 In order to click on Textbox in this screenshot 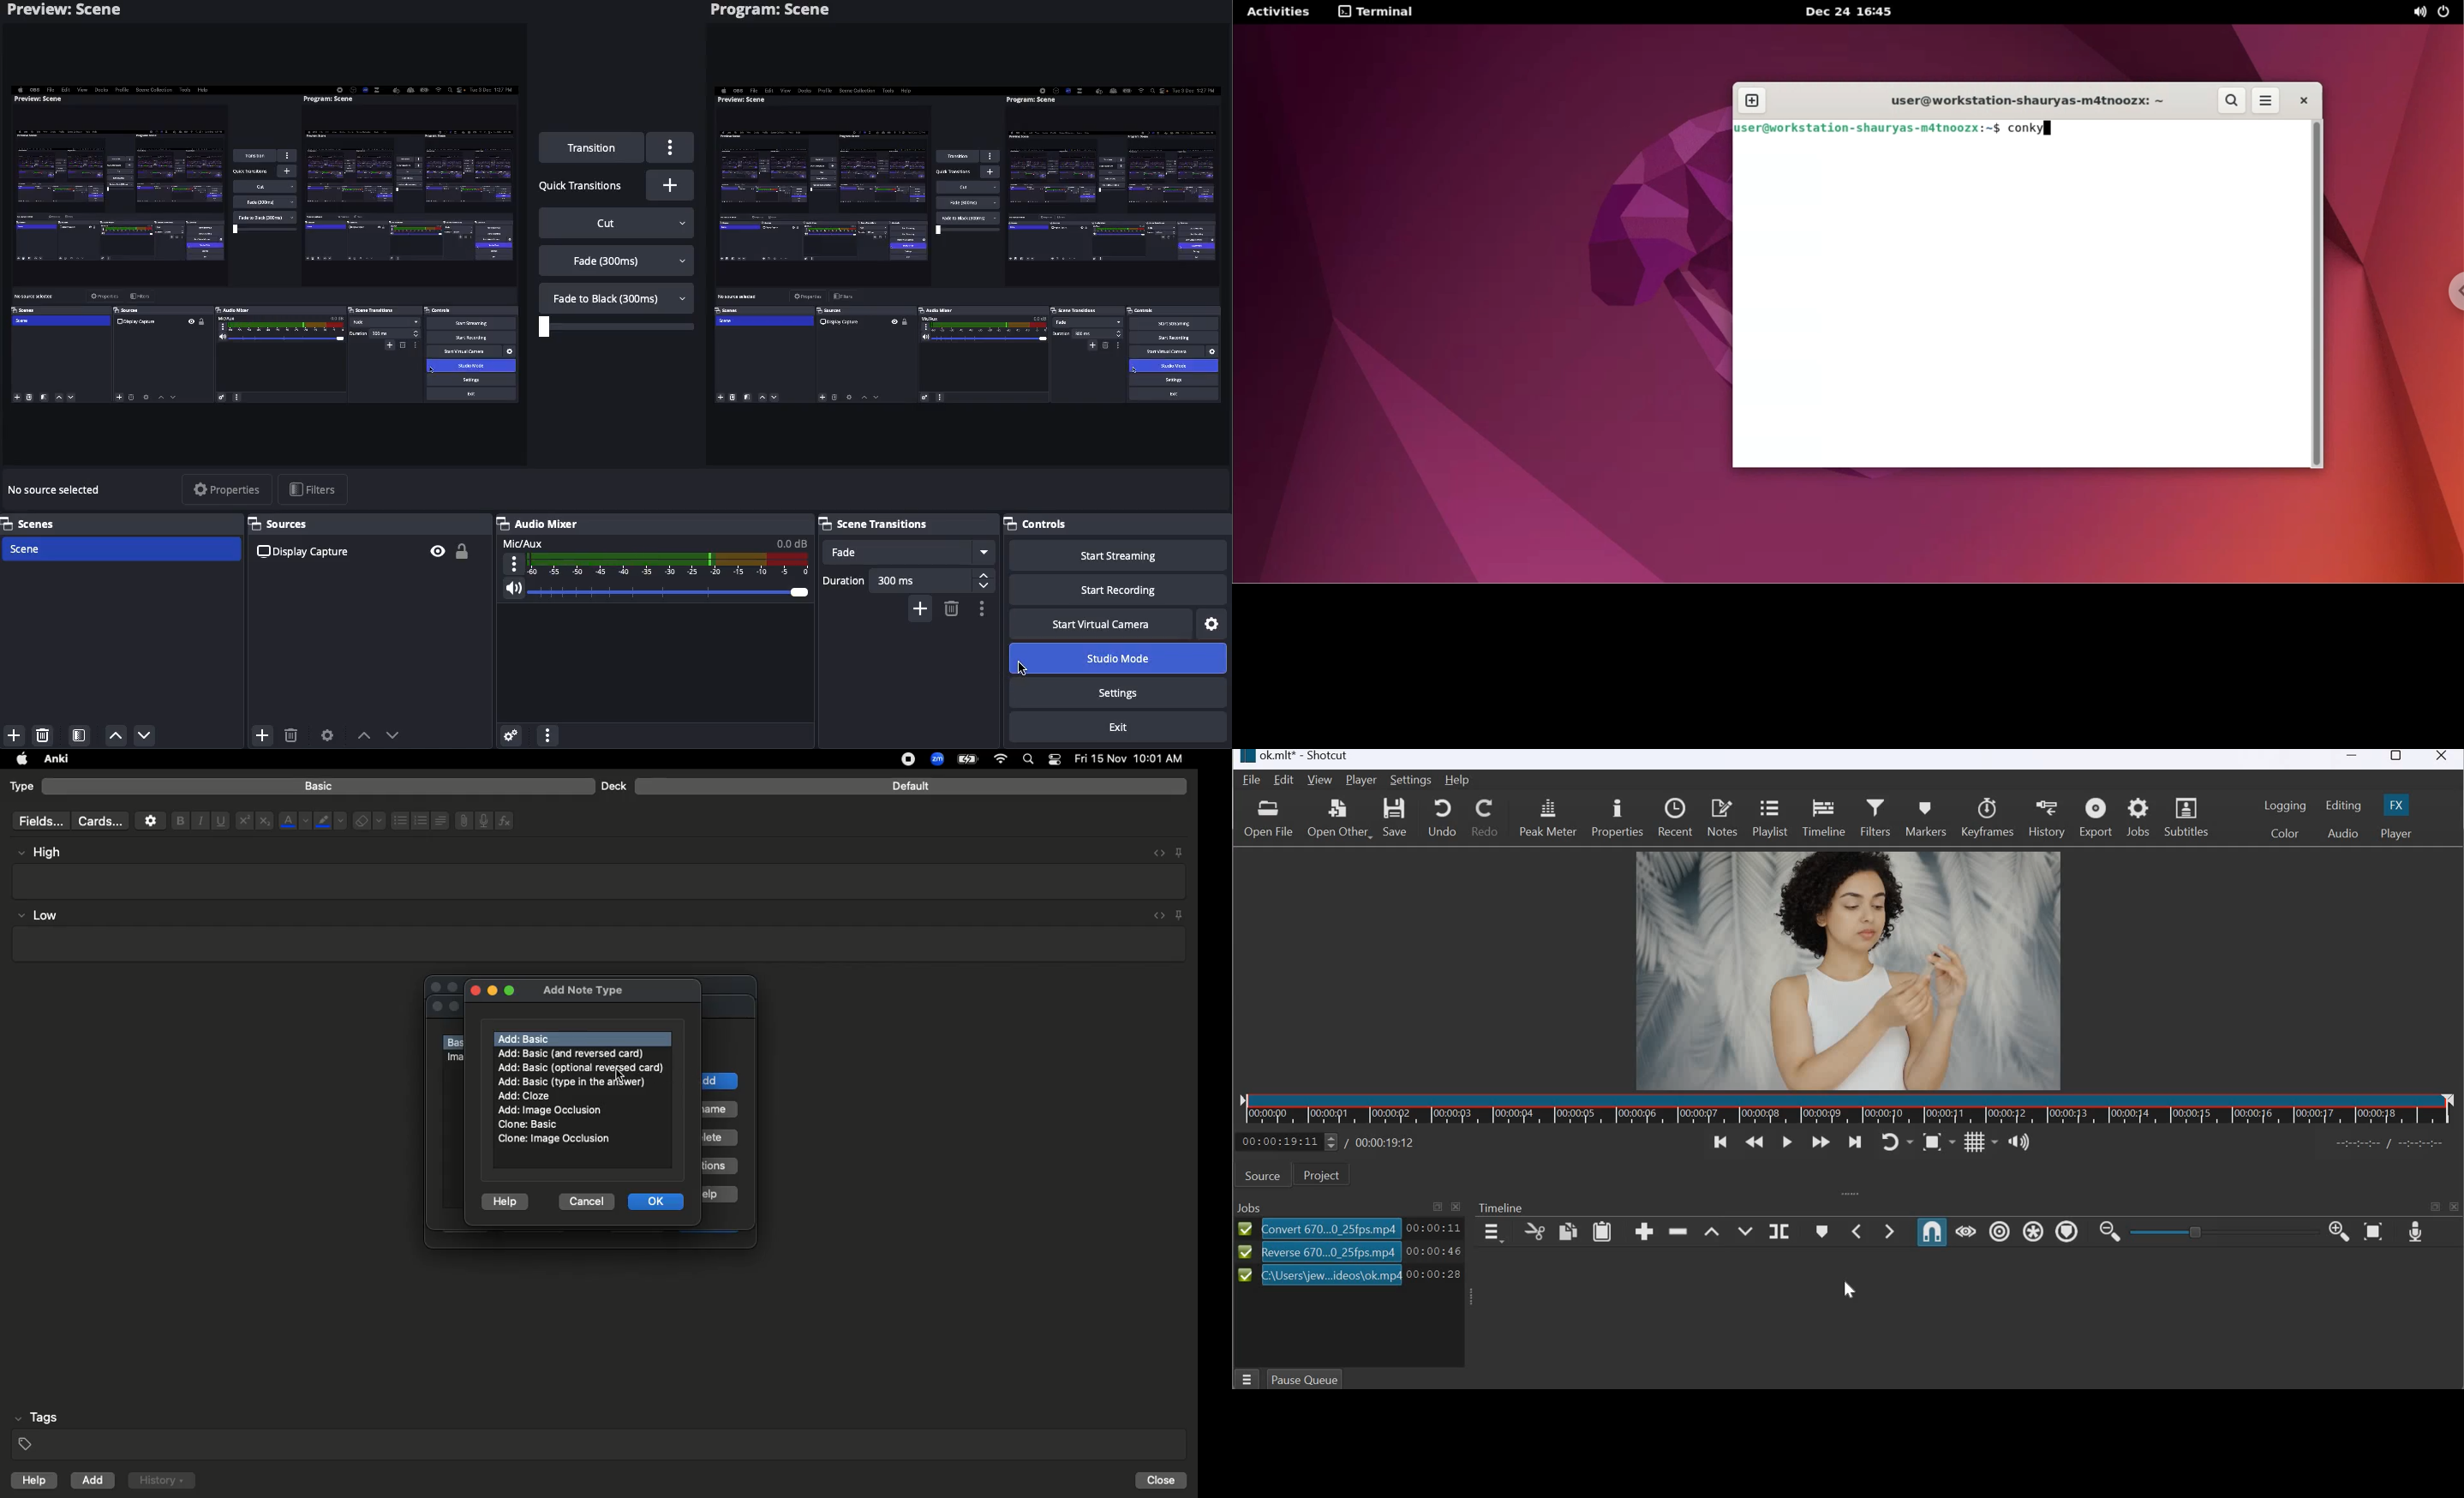, I will do `click(597, 945)`.